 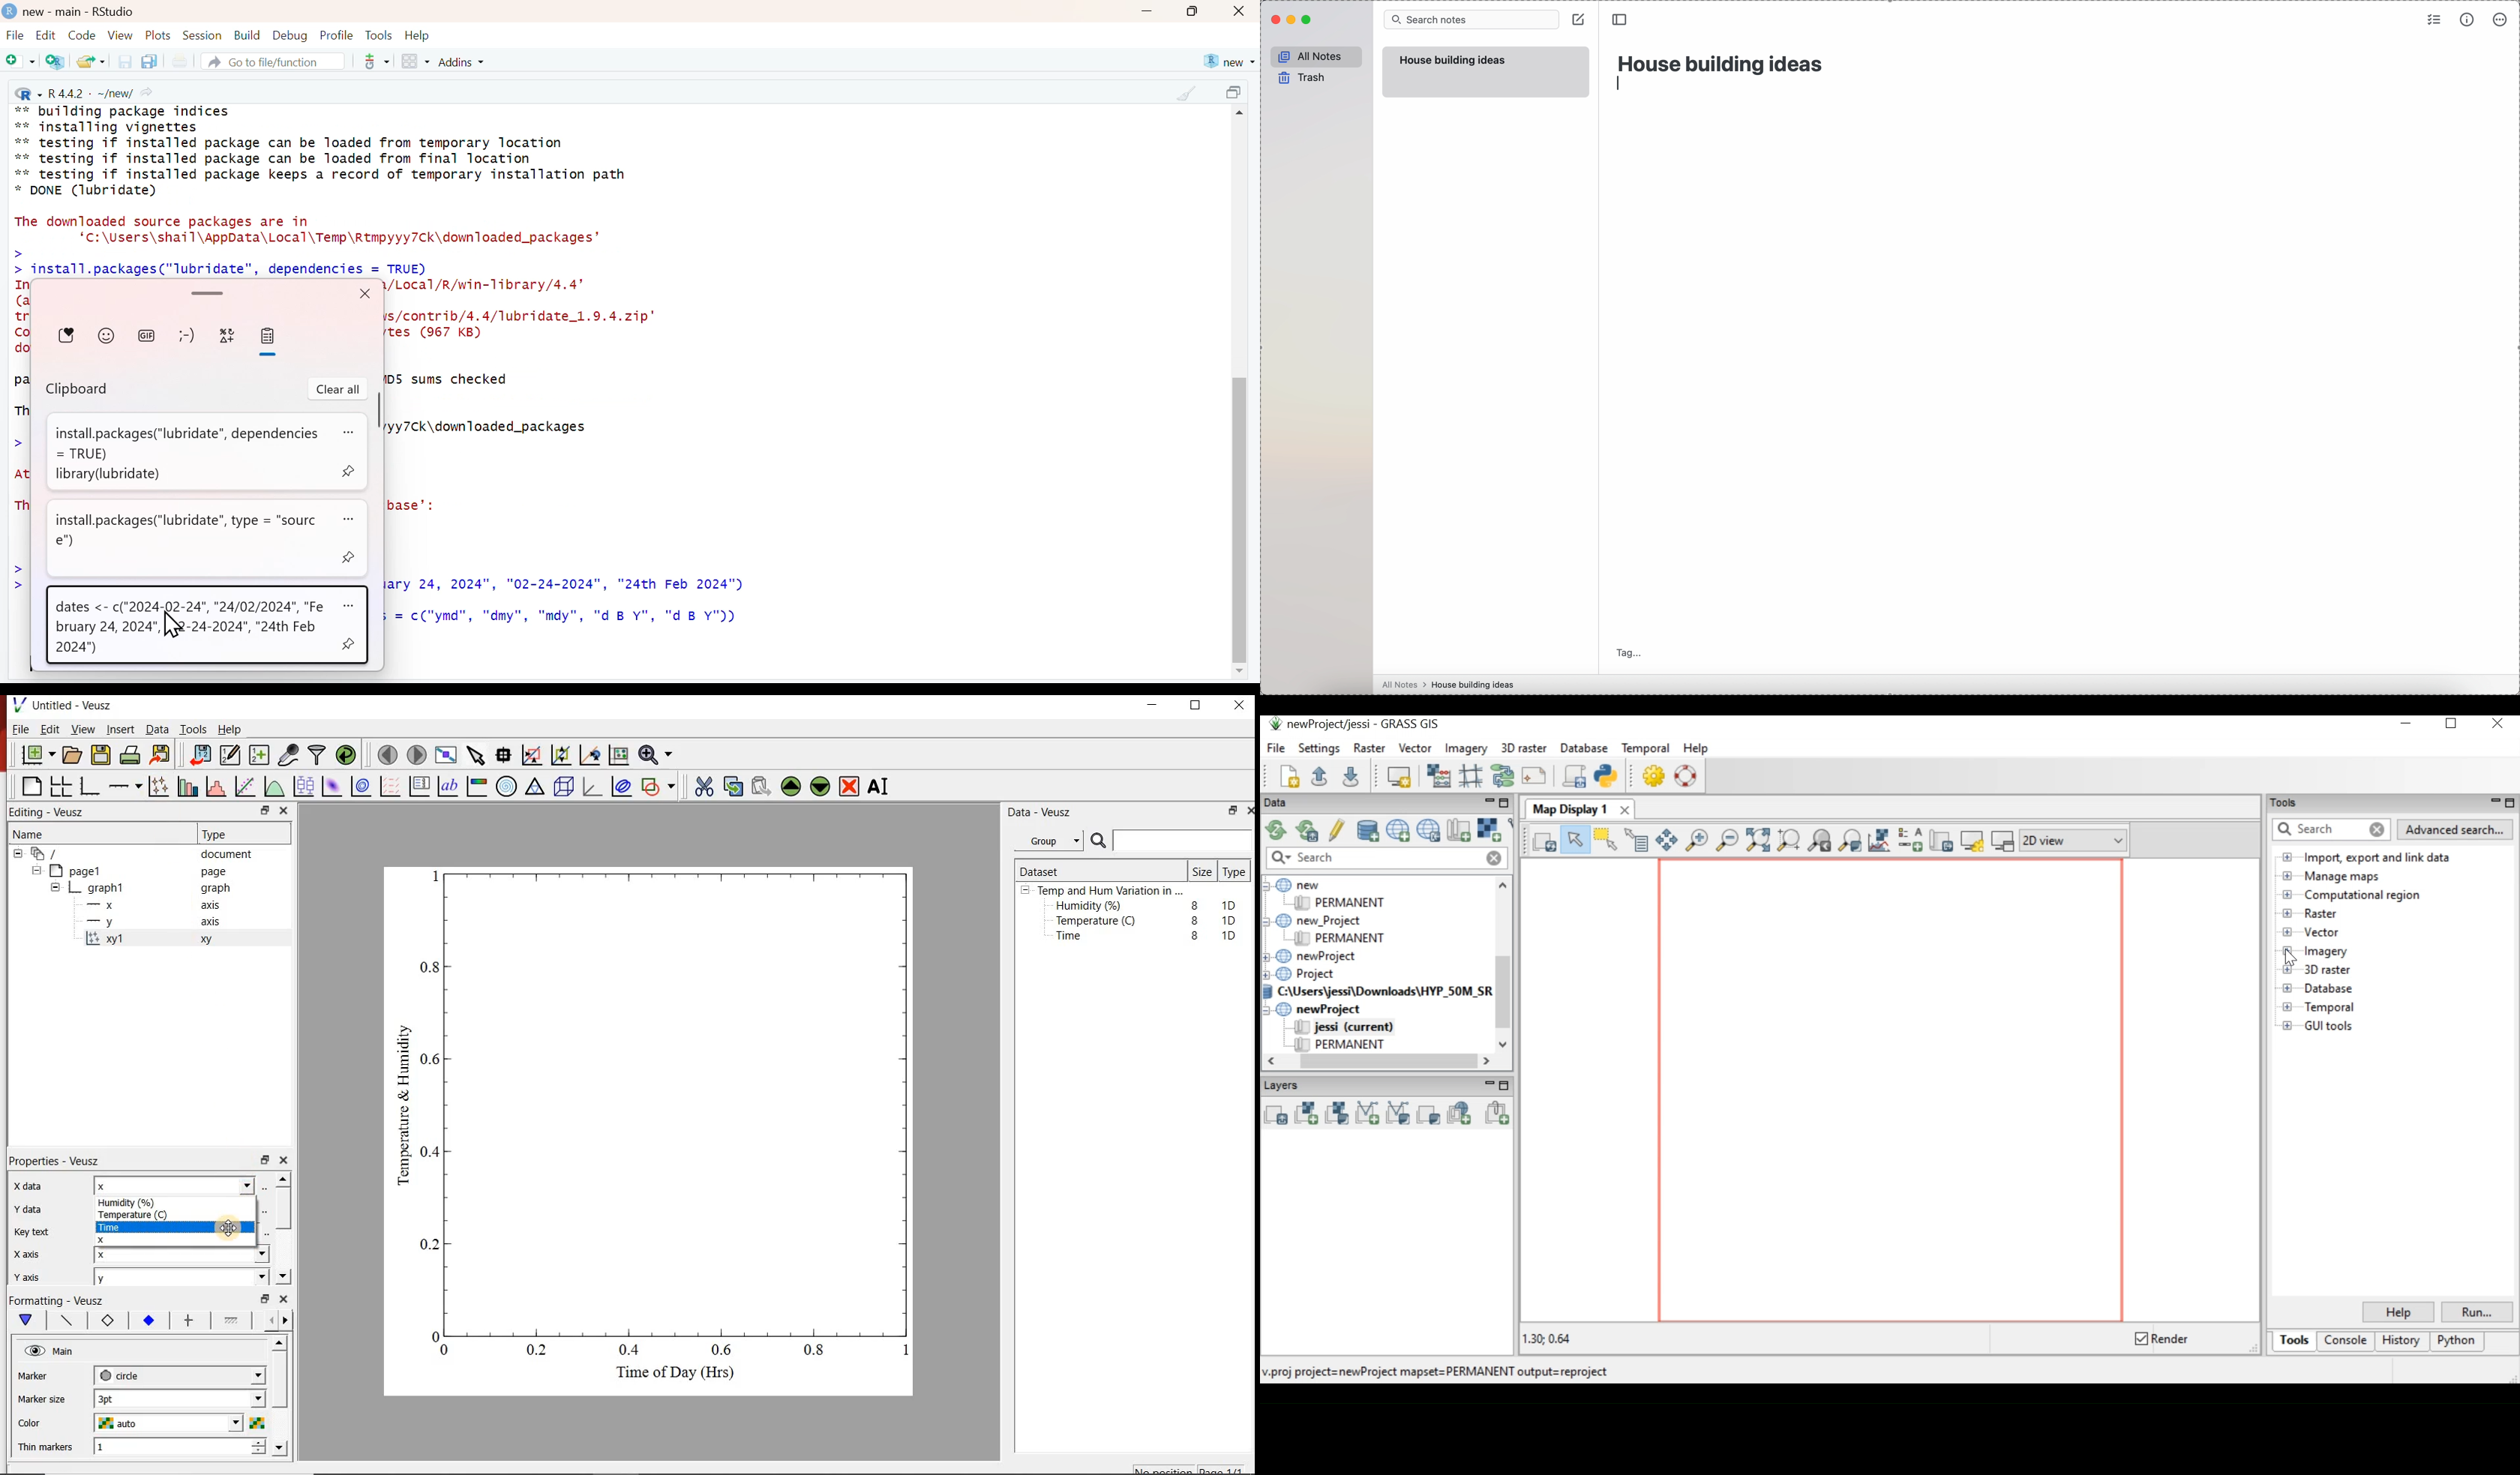 I want to click on add an axis to a plot, so click(x=126, y=785).